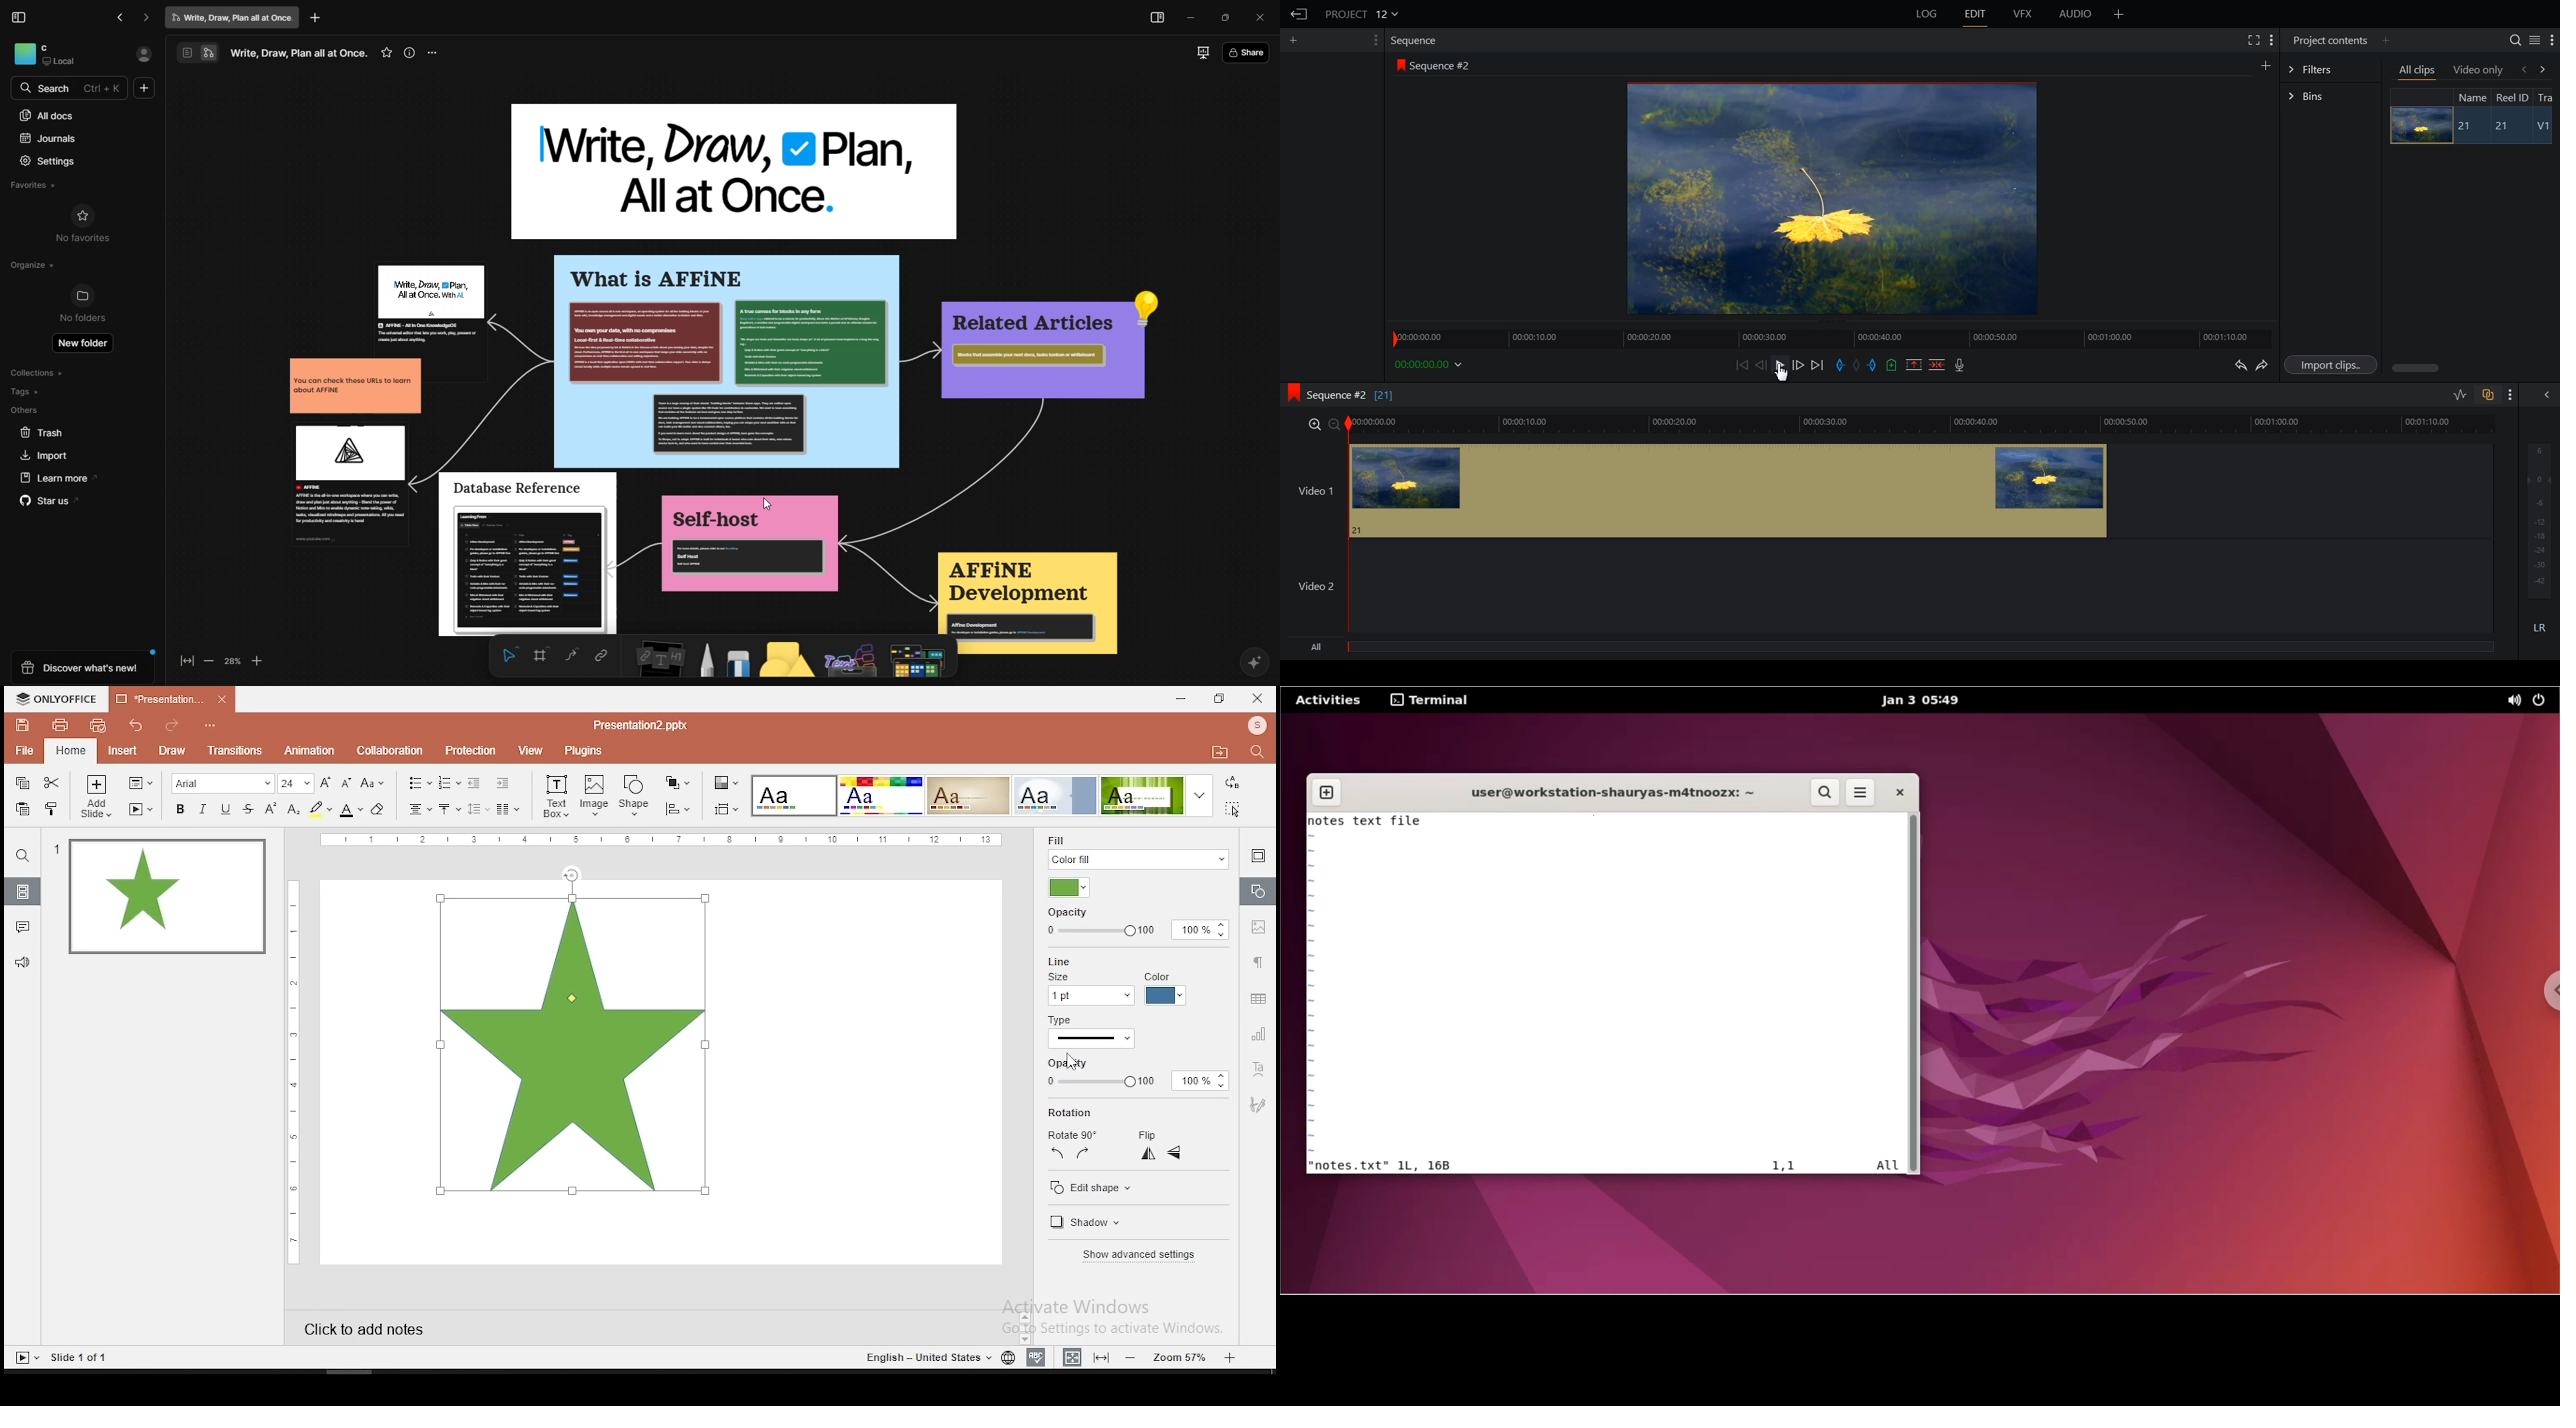 Image resolution: width=2576 pixels, height=1428 pixels. Describe the element at coordinates (1362, 13) in the screenshot. I see `PROJECT 12` at that location.